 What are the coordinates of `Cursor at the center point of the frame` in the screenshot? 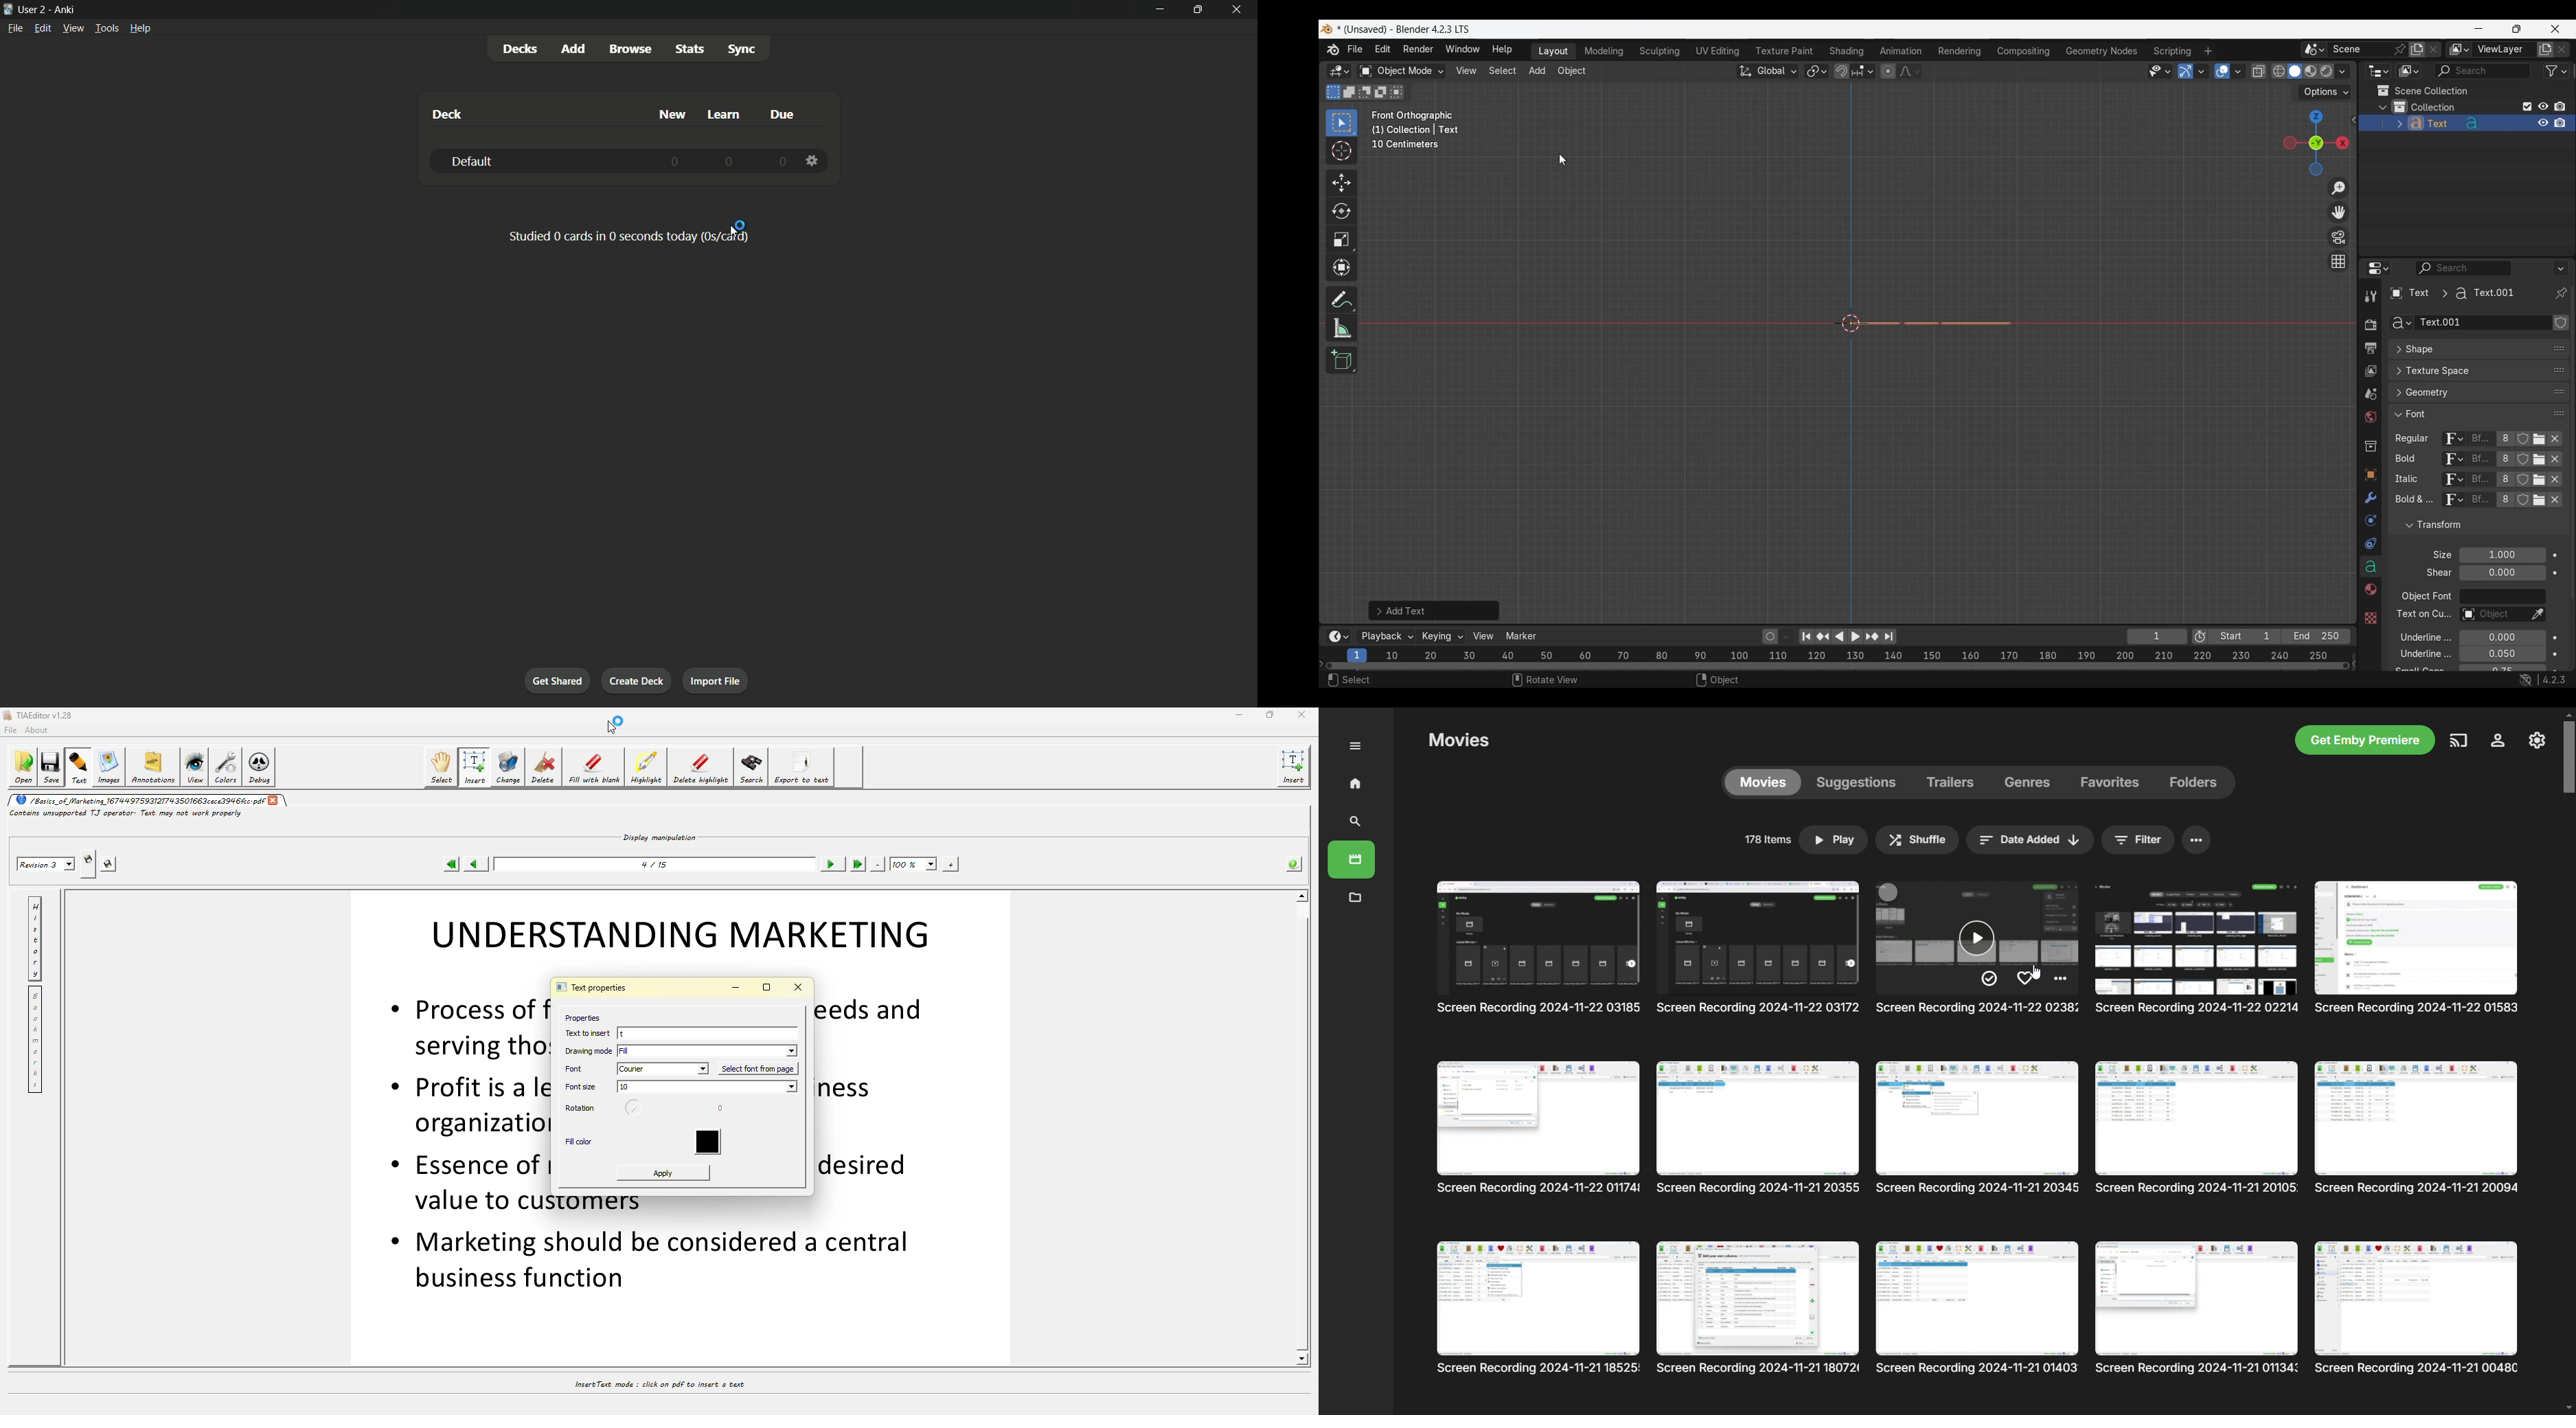 It's located at (1851, 322).